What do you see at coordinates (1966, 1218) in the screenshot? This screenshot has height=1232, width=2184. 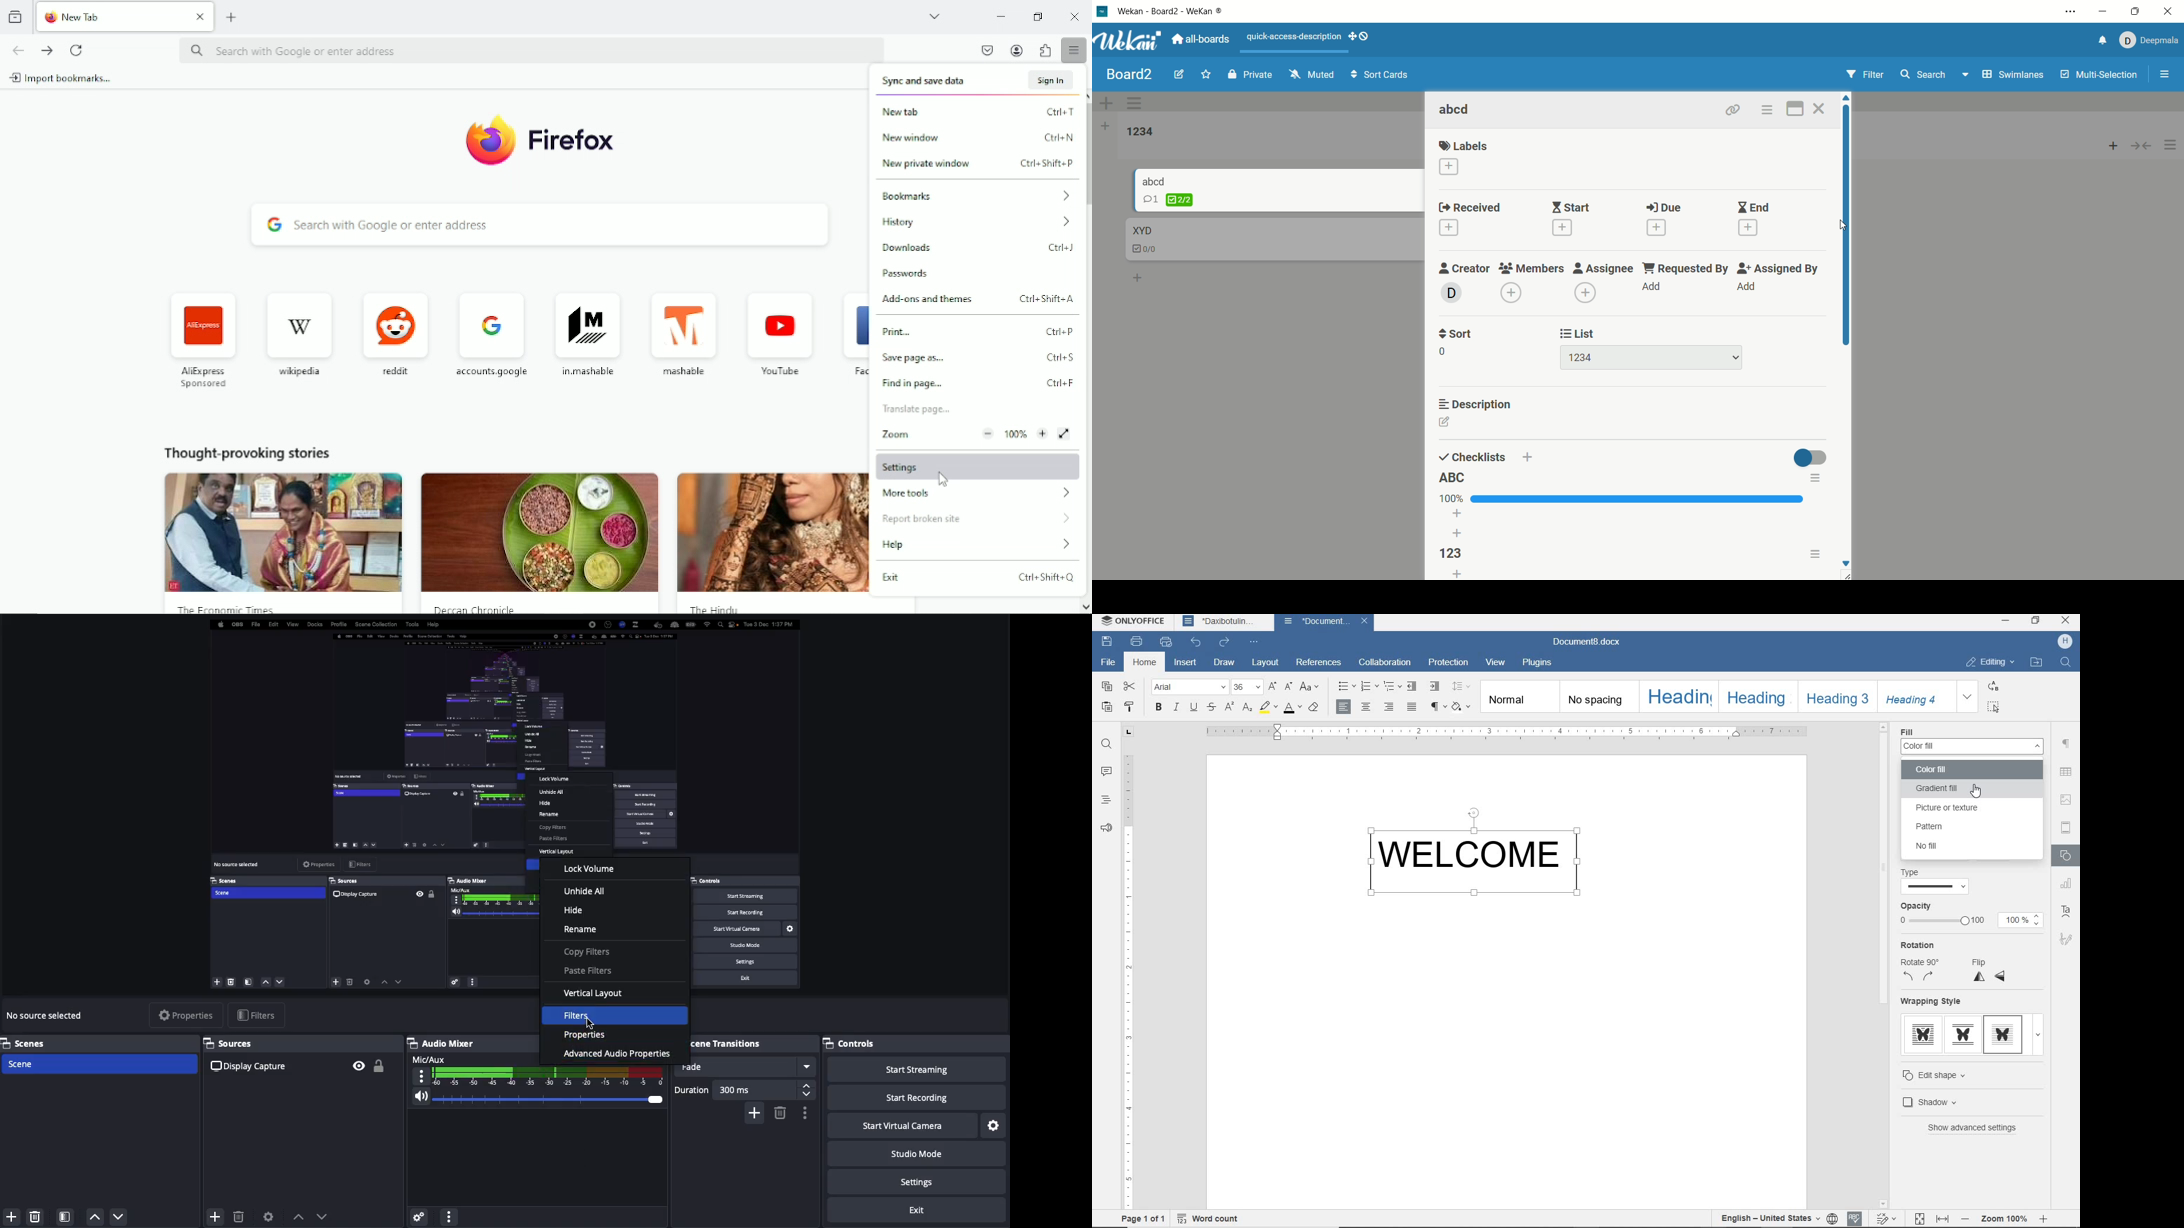 I see `Zoom out` at bounding box center [1966, 1218].